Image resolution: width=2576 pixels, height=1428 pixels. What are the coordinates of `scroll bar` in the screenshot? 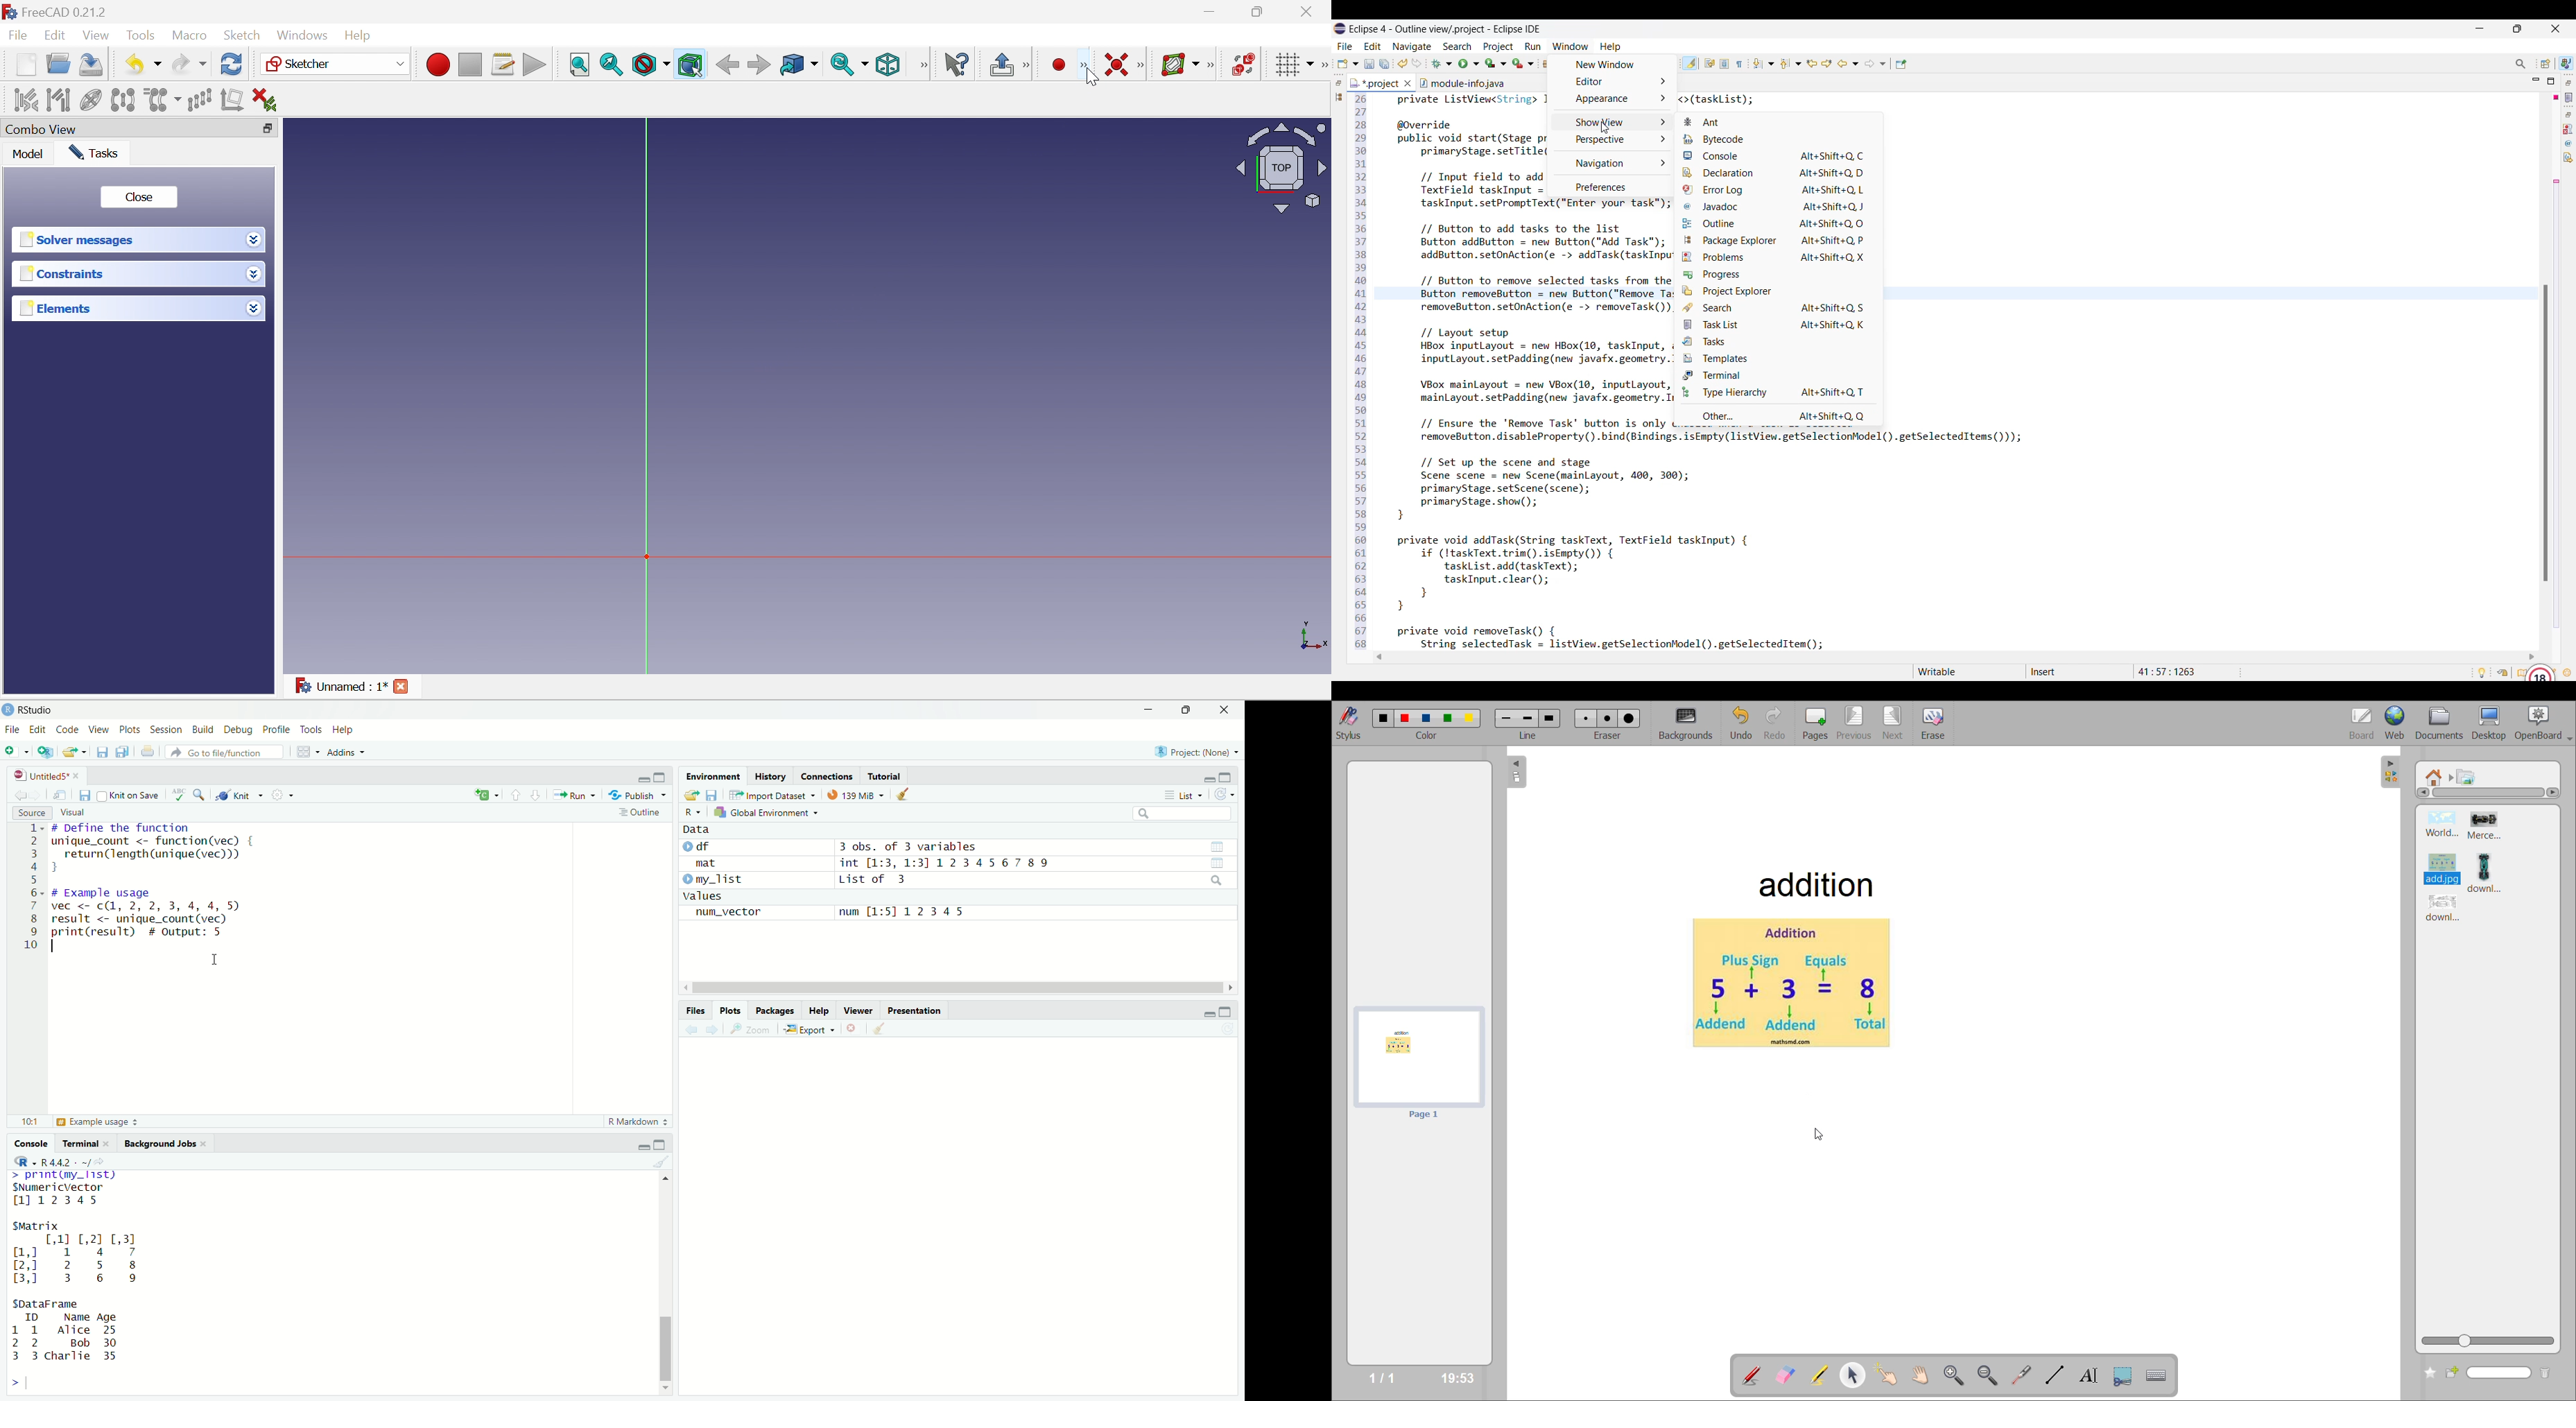 It's located at (667, 1348).